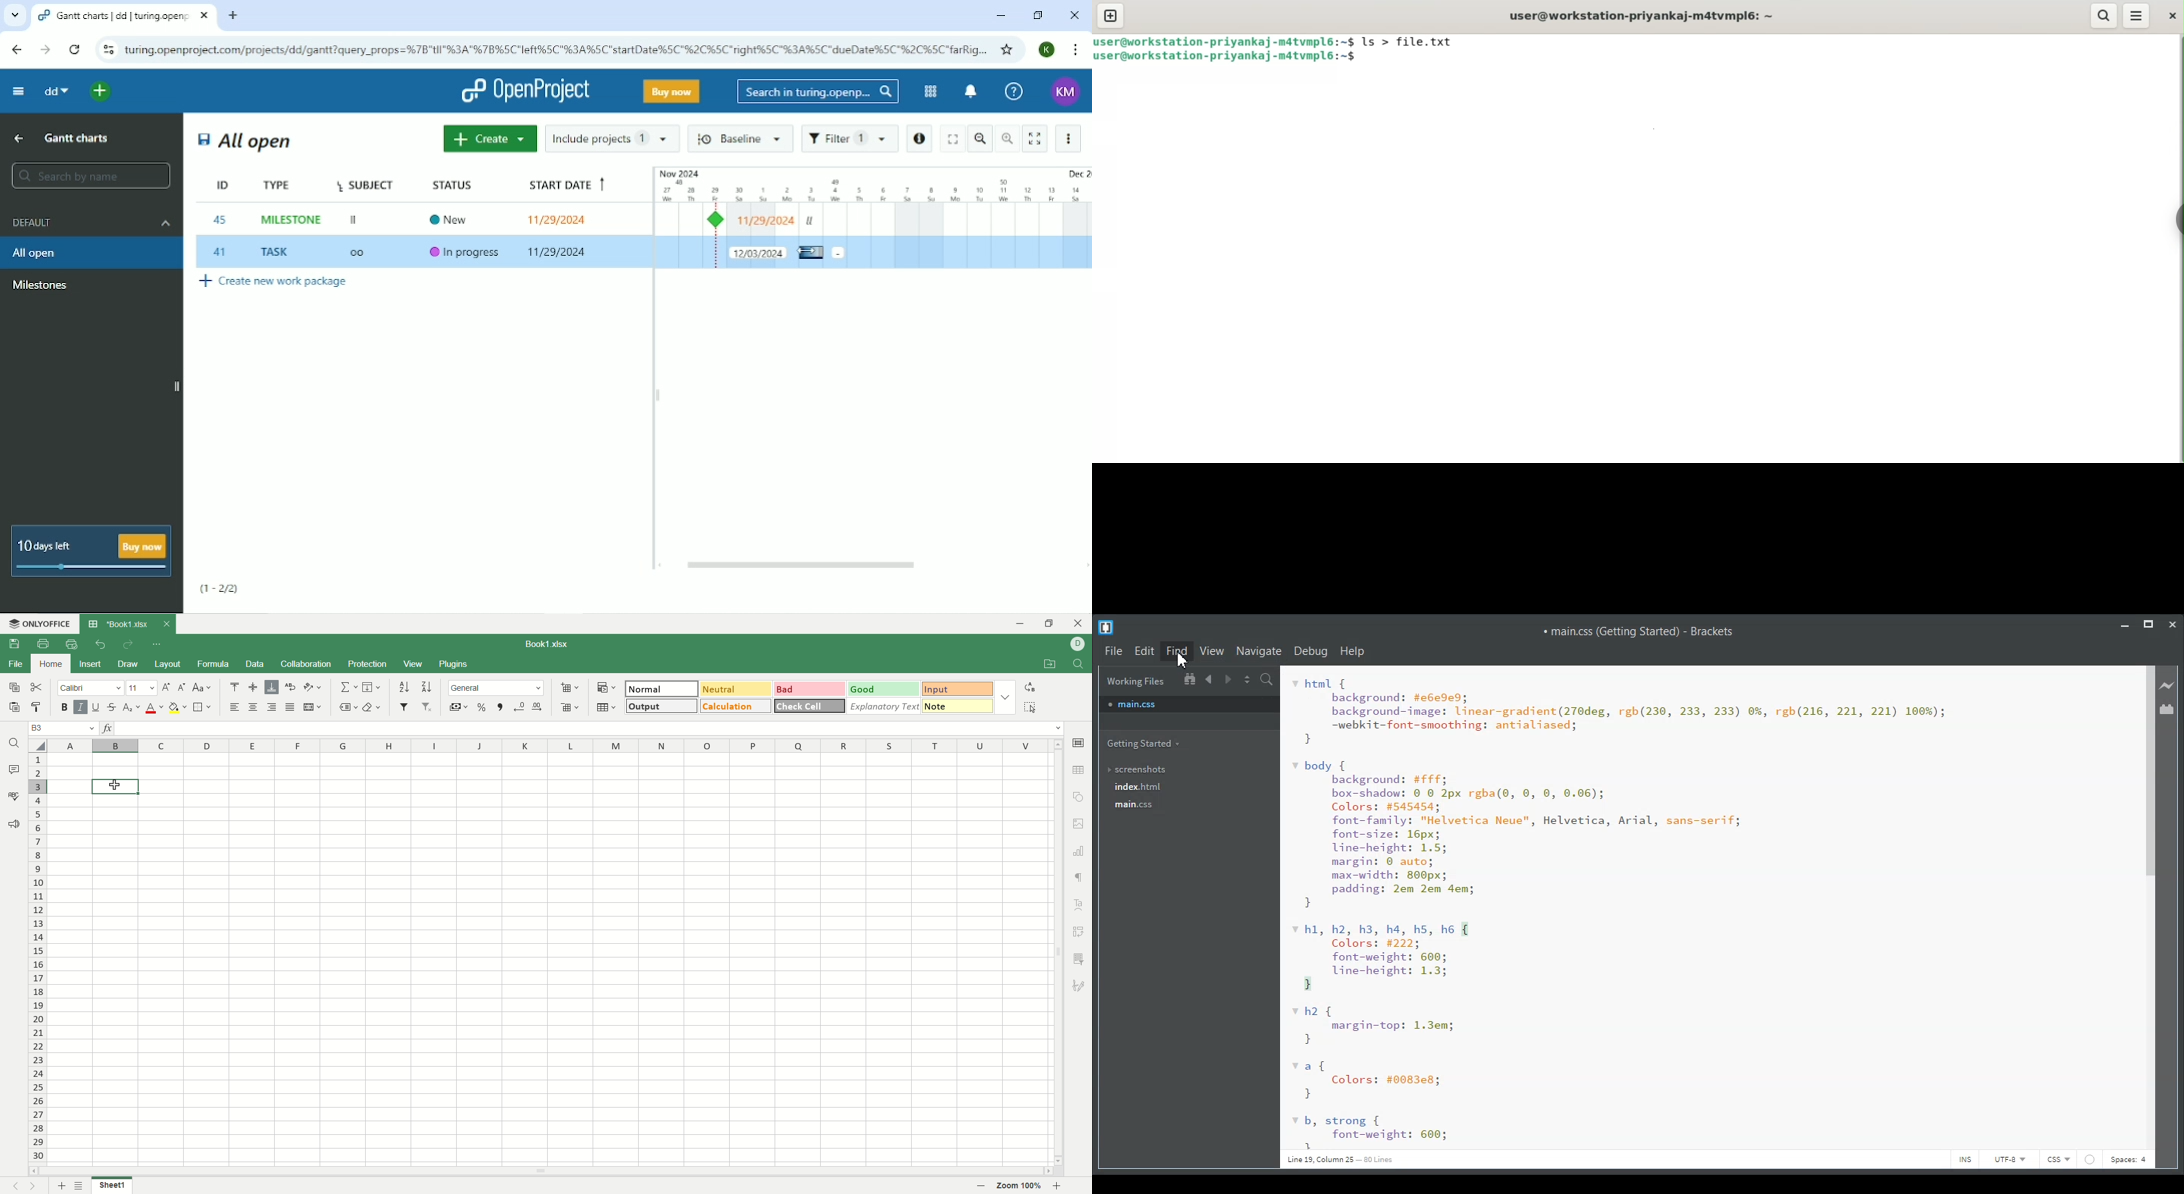  Describe the element at coordinates (38, 958) in the screenshot. I see `row number` at that location.